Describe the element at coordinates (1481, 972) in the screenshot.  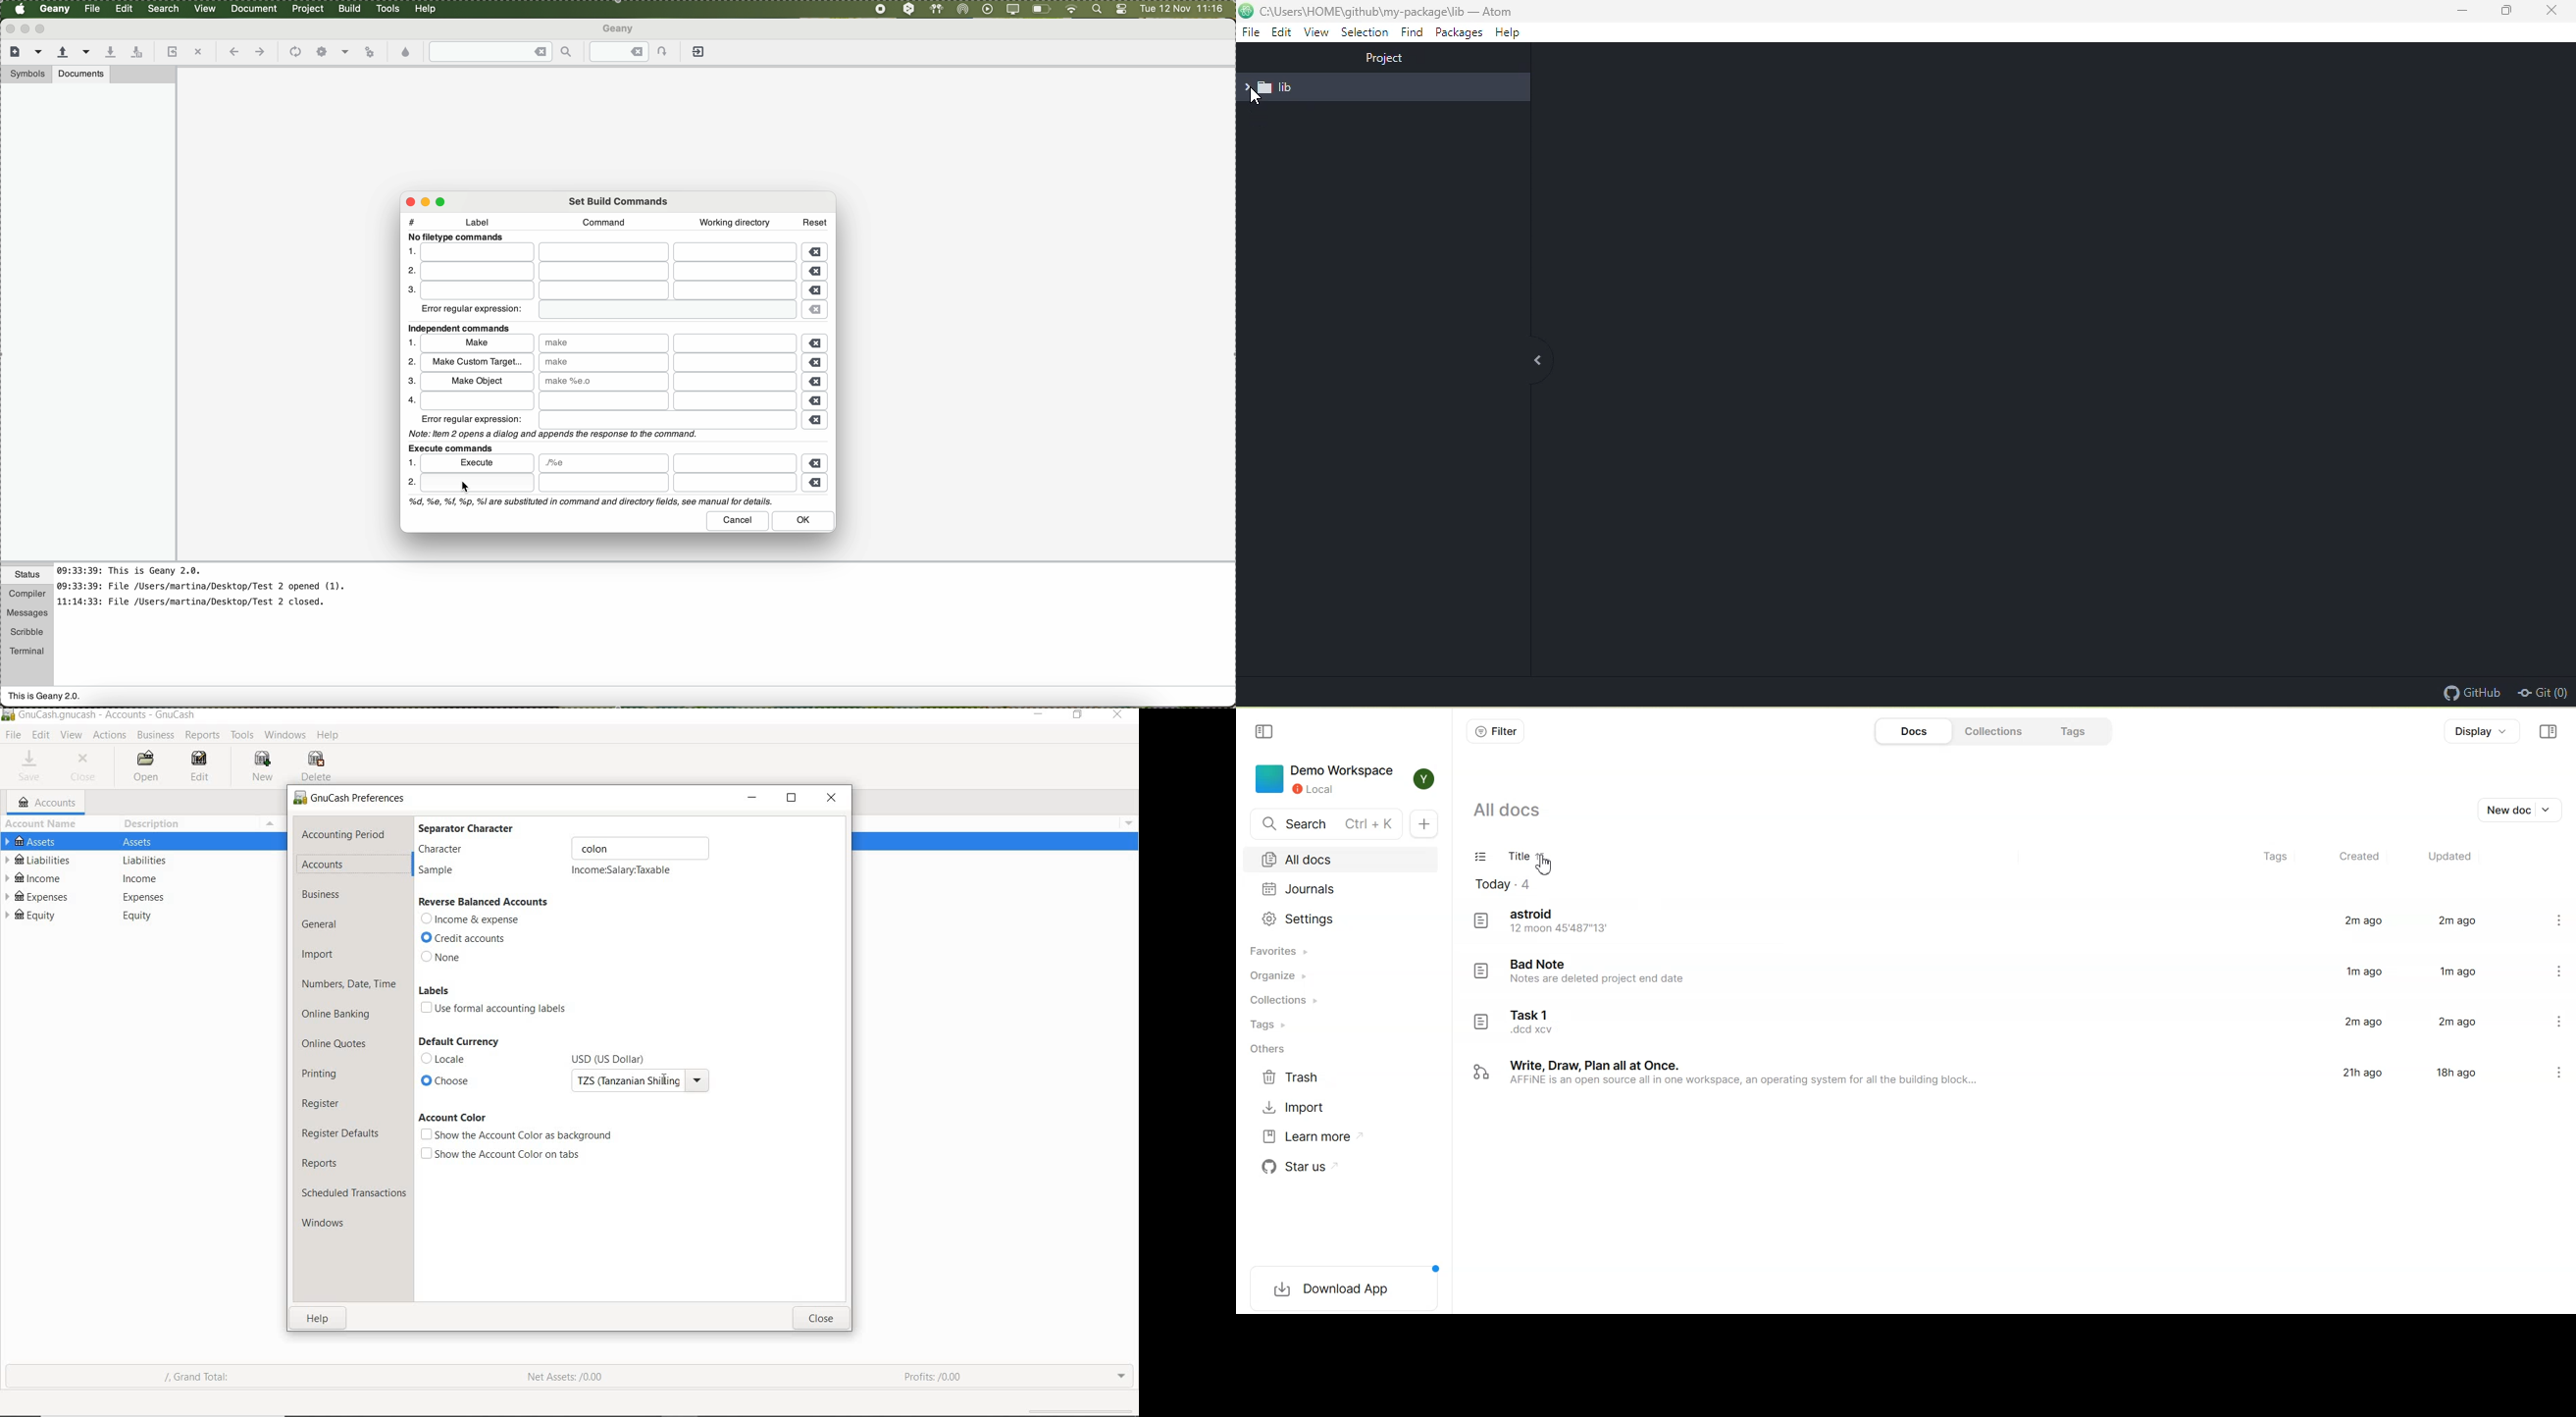
I see `logo` at that location.